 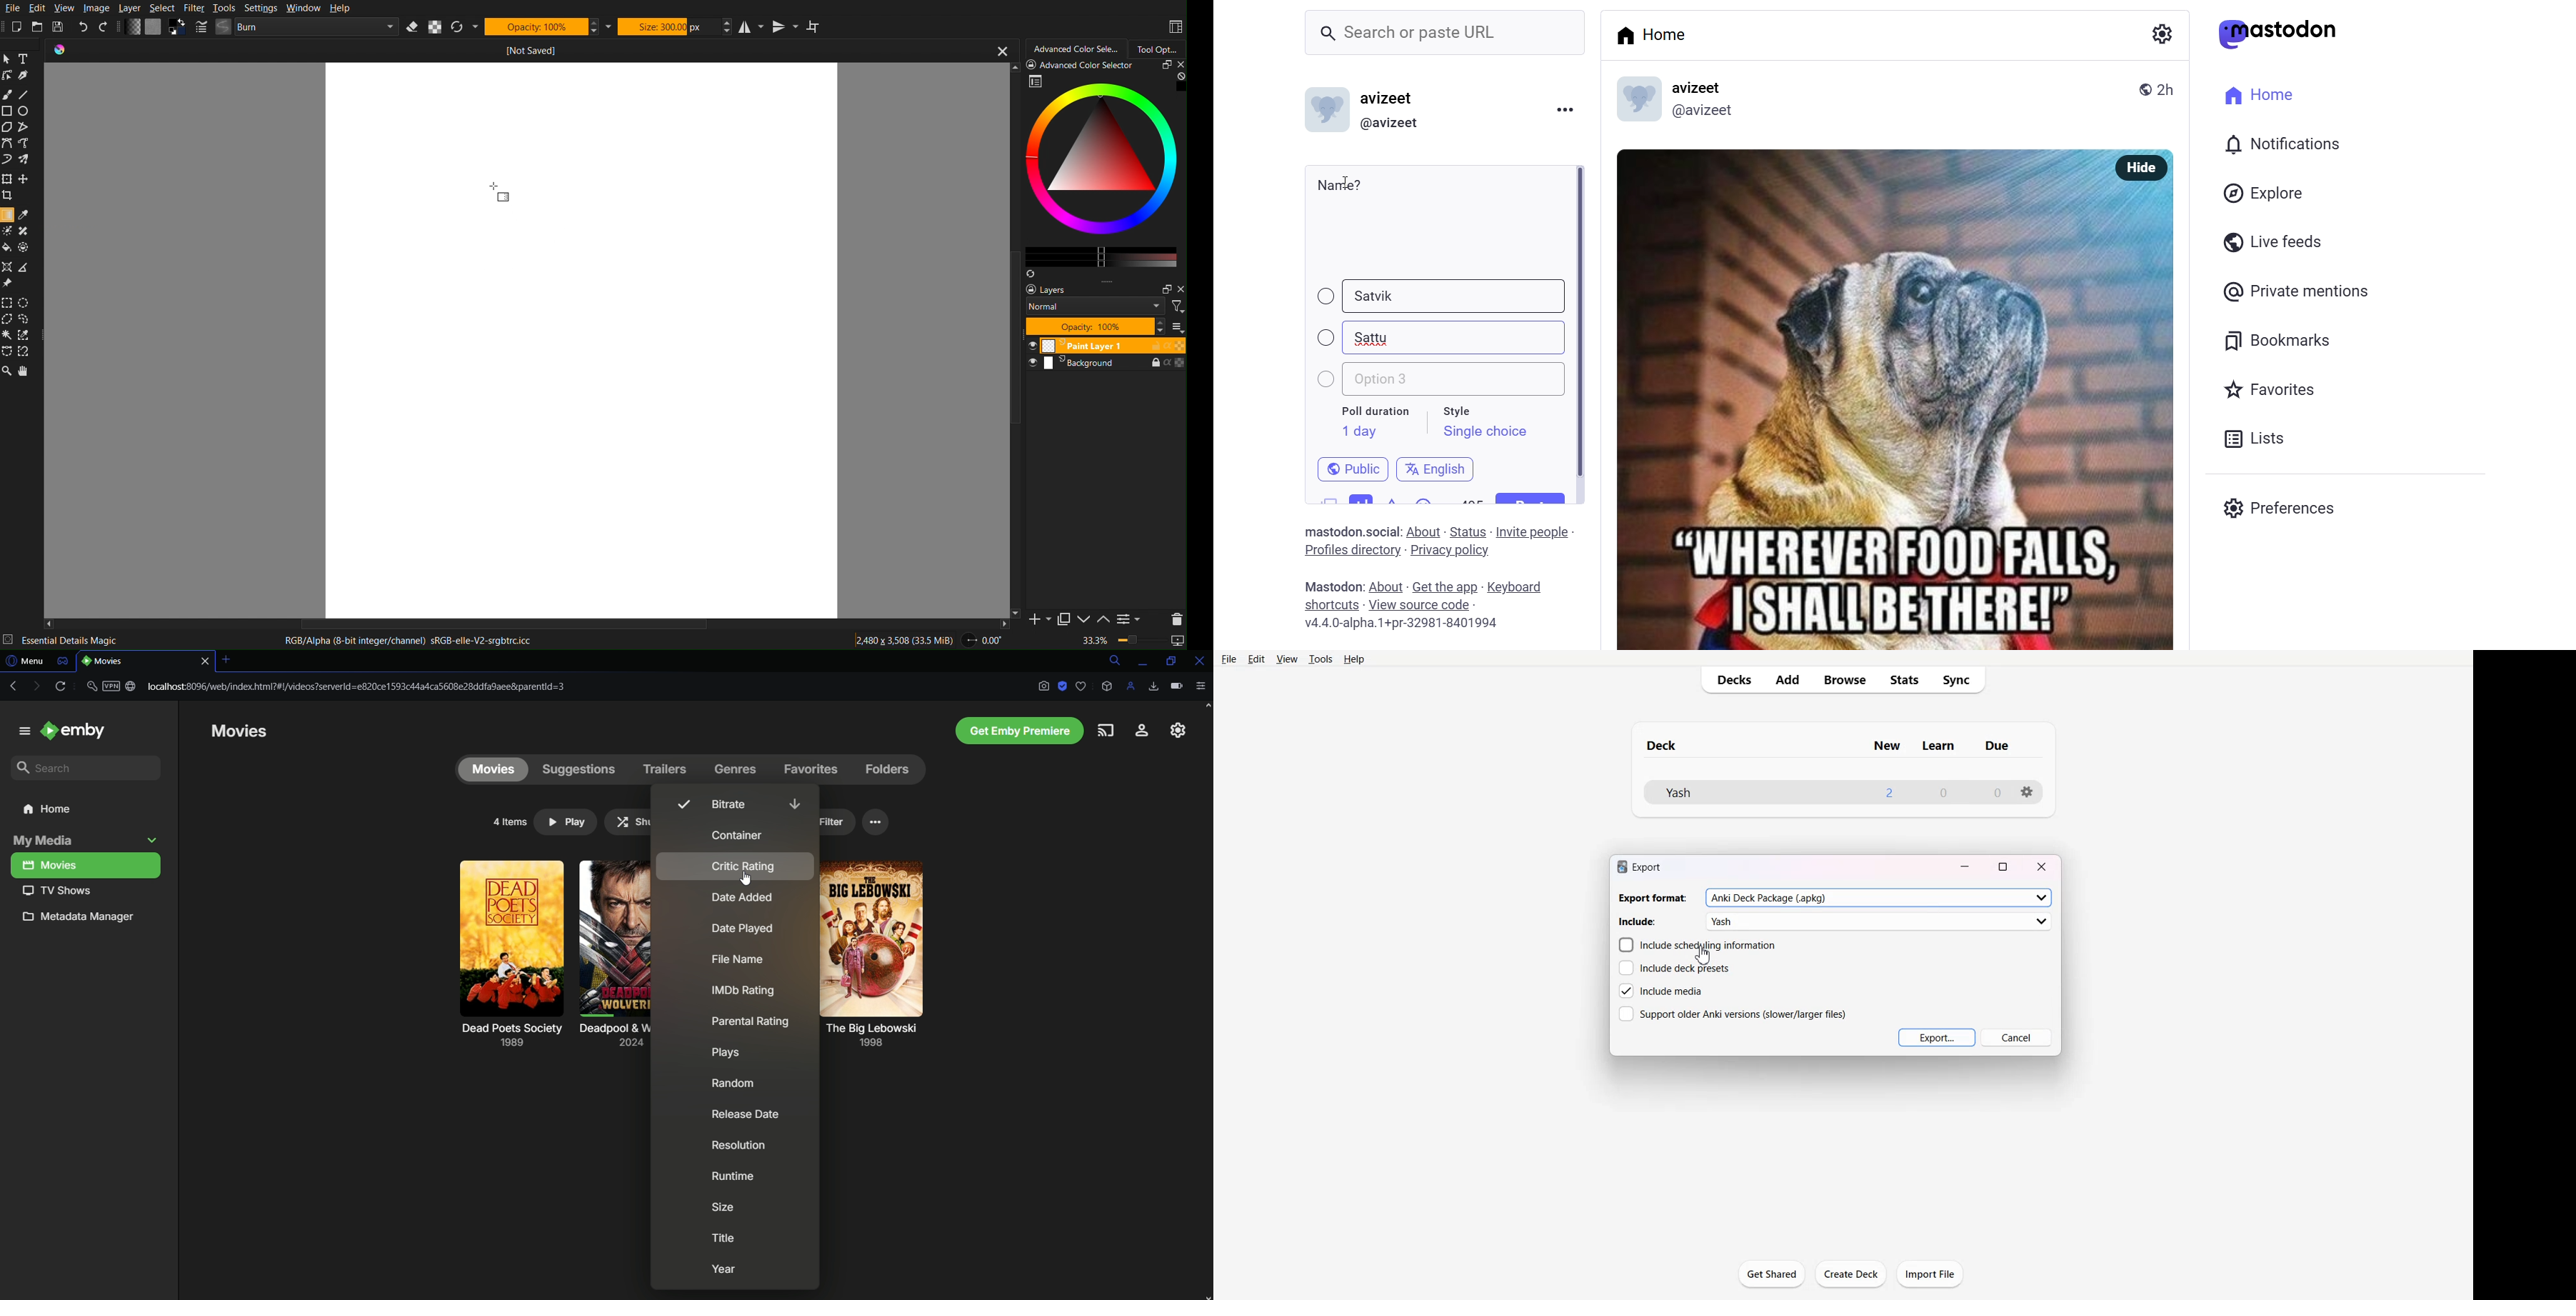 What do you see at coordinates (25, 110) in the screenshot?
I see `Circle` at bounding box center [25, 110].